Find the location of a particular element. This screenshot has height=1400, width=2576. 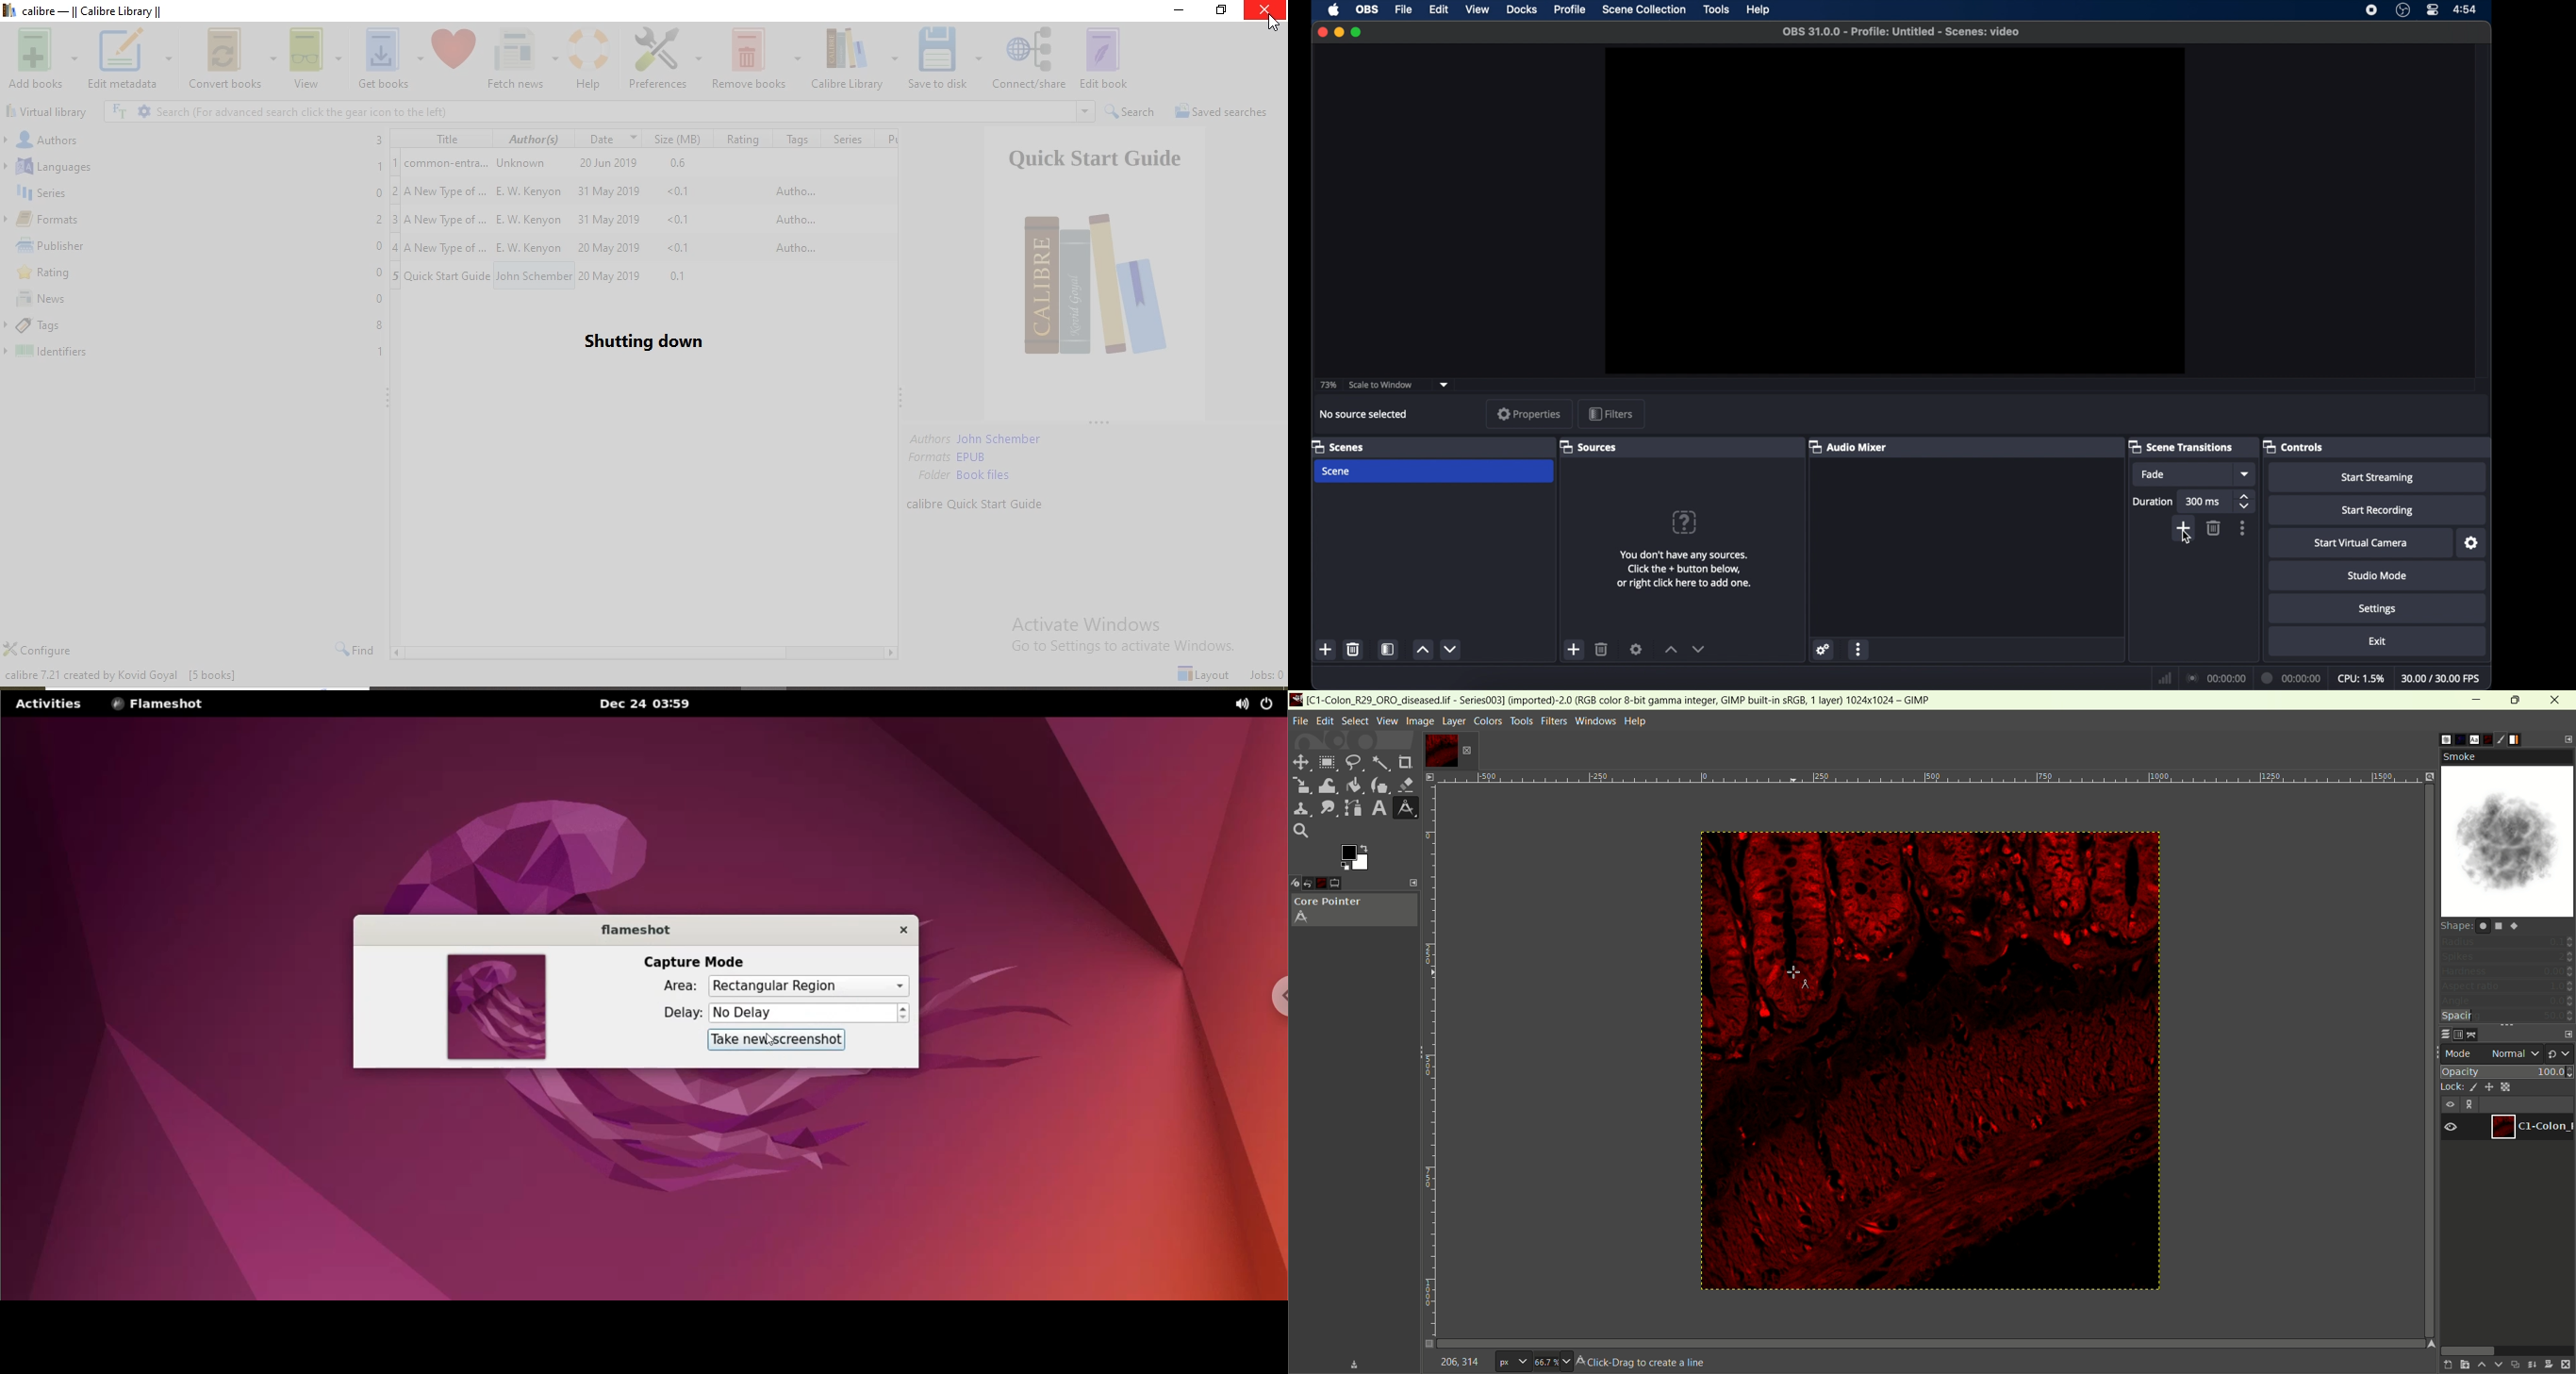

maximize is located at coordinates (1357, 33).